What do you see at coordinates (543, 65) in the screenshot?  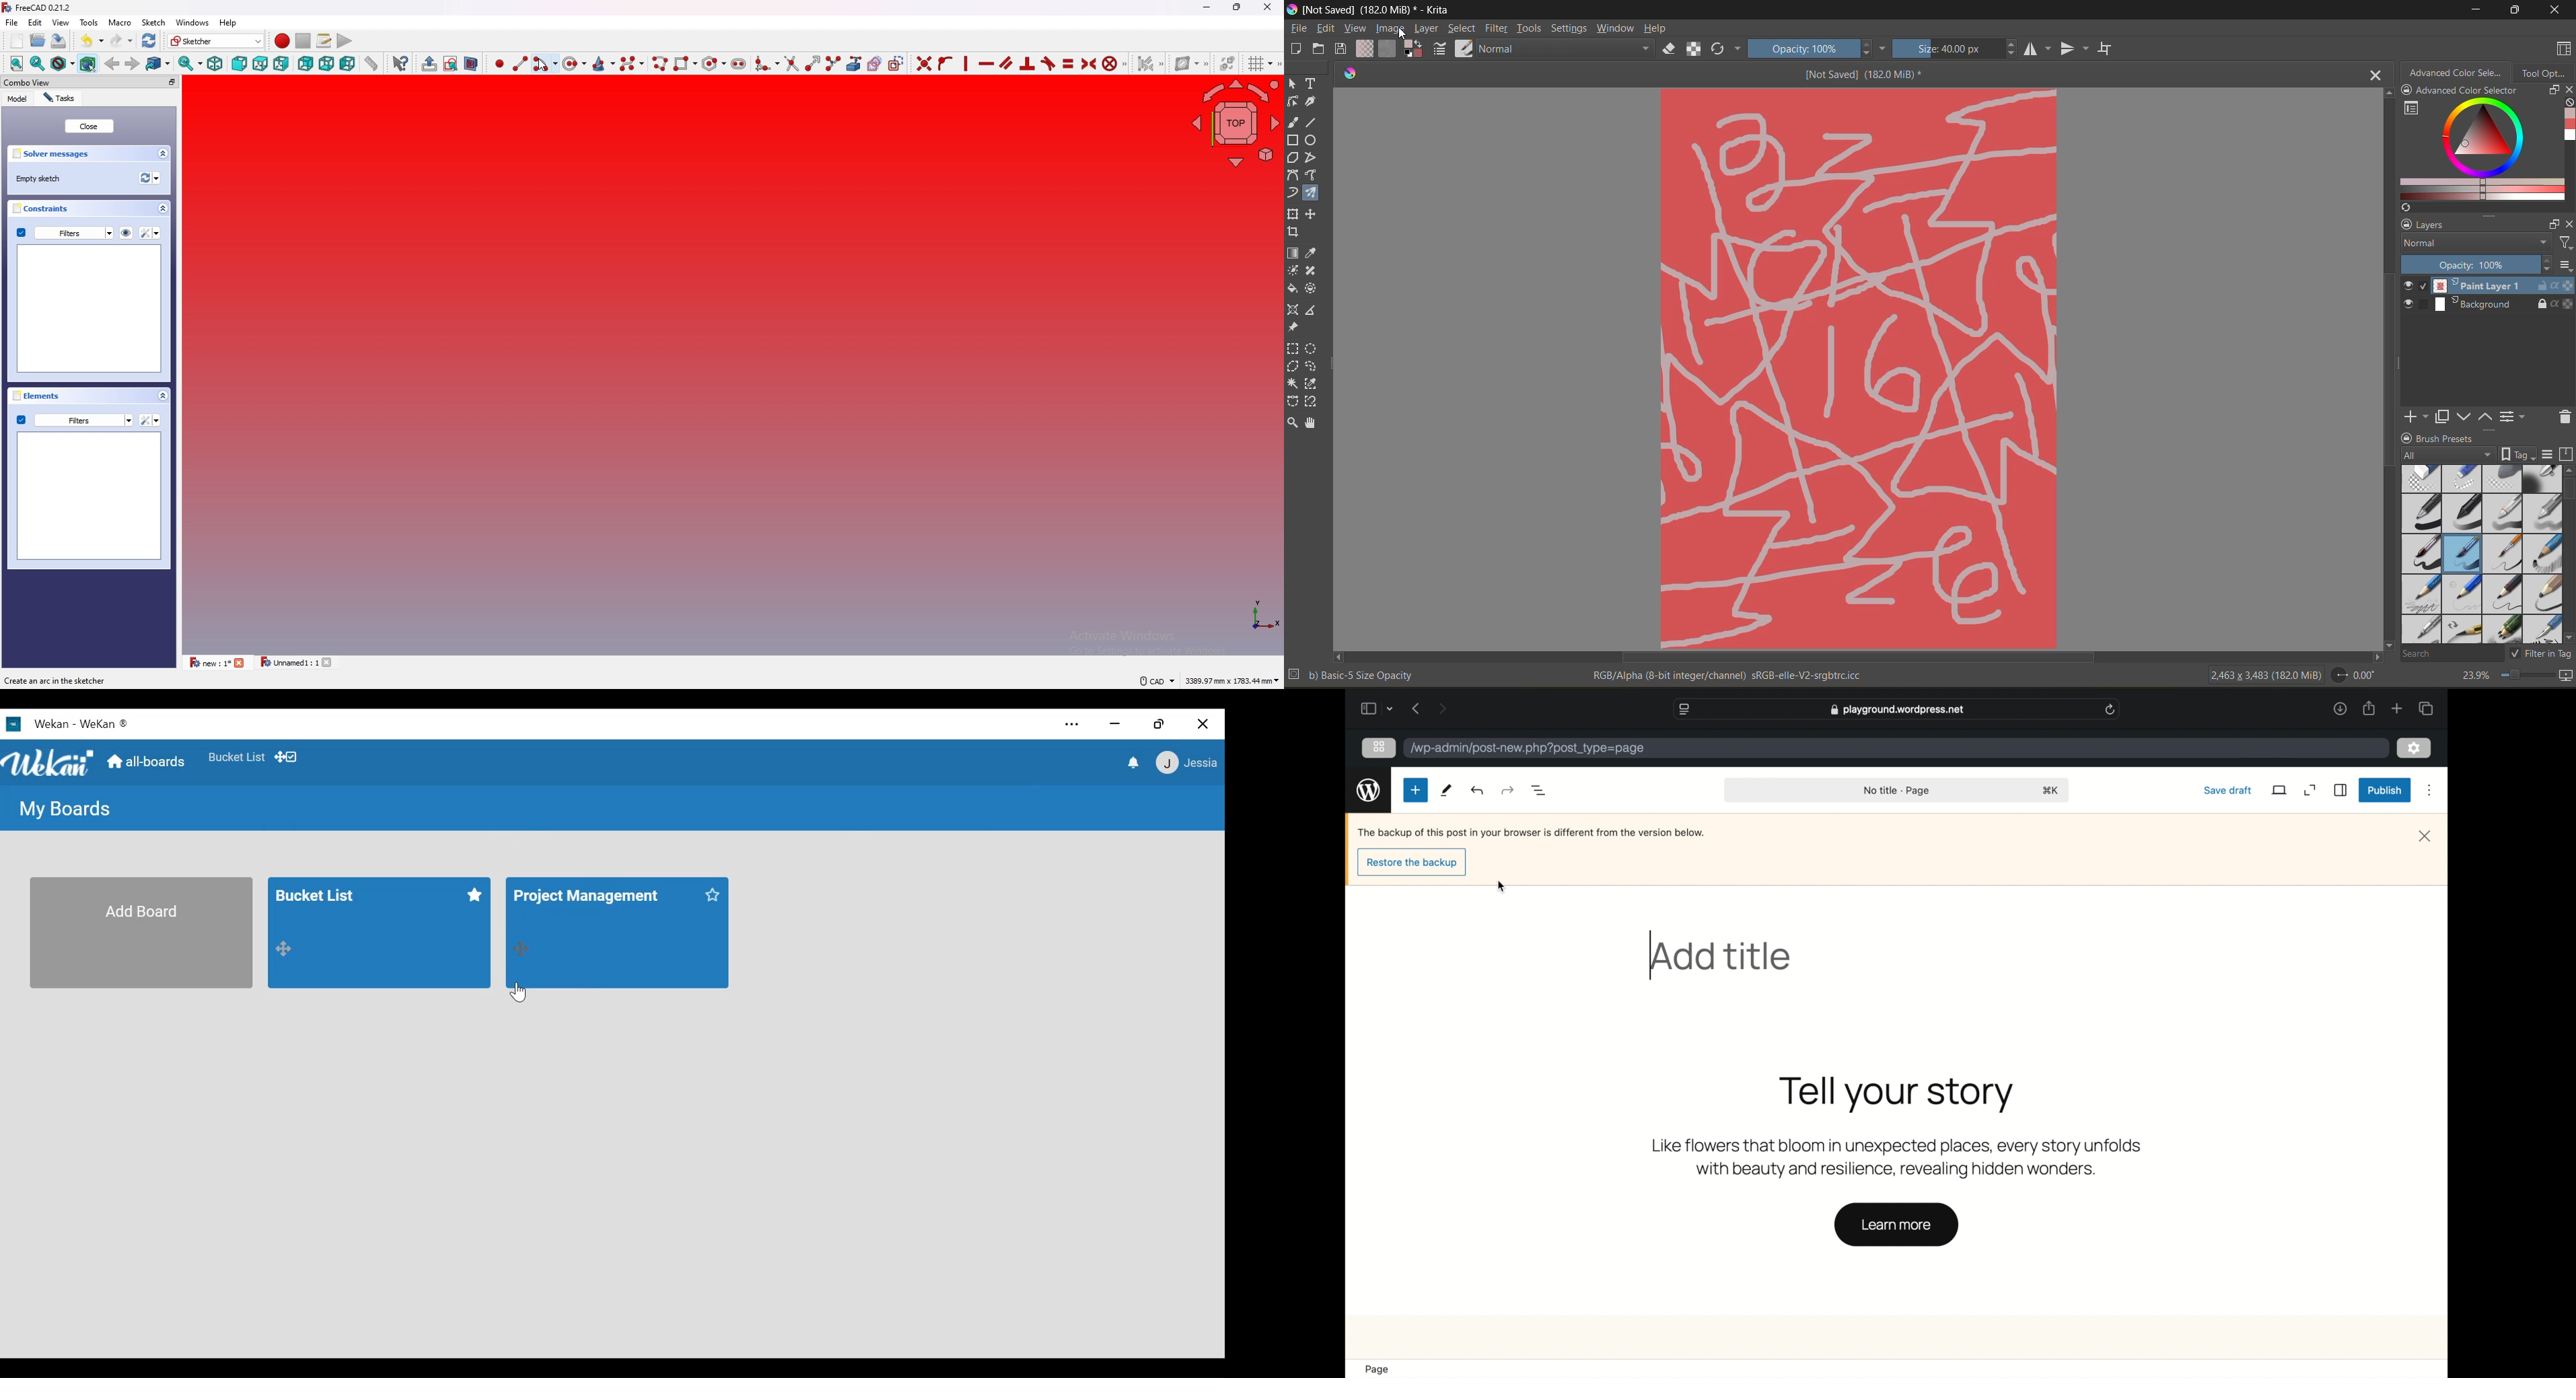 I see `cursor` at bounding box center [543, 65].